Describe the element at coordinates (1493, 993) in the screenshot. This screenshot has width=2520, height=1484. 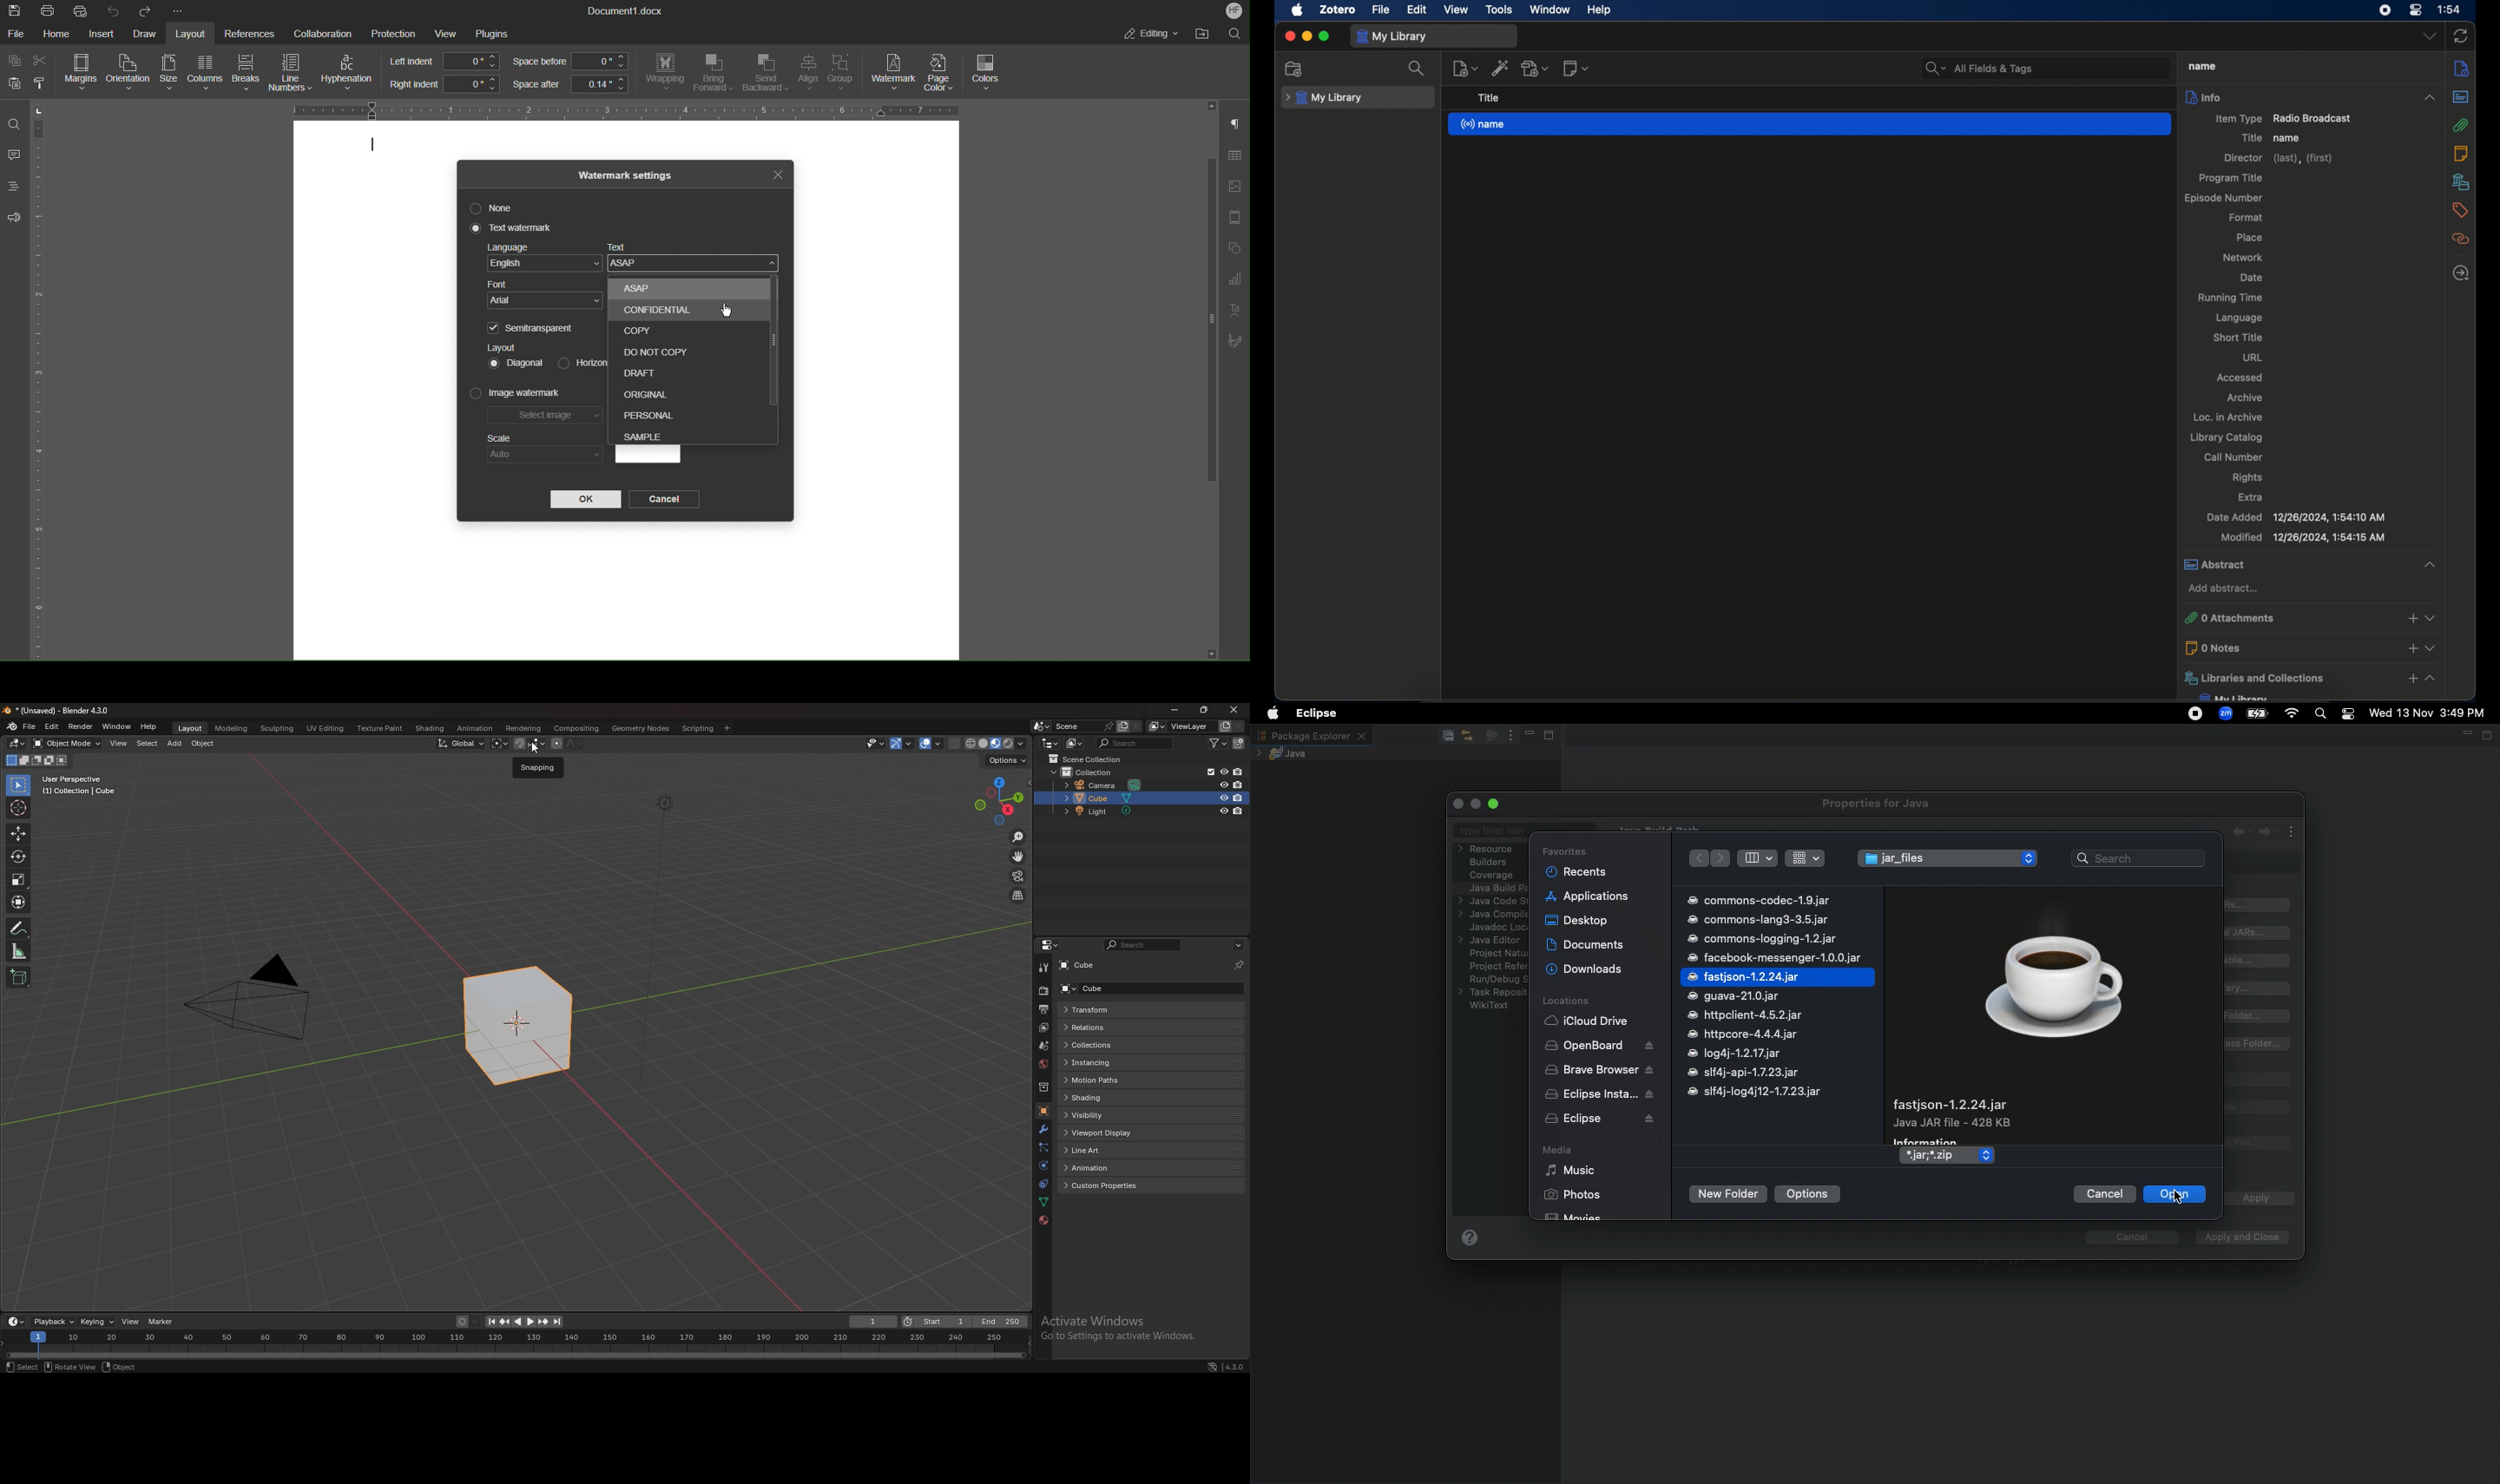
I see `Task repository` at that location.